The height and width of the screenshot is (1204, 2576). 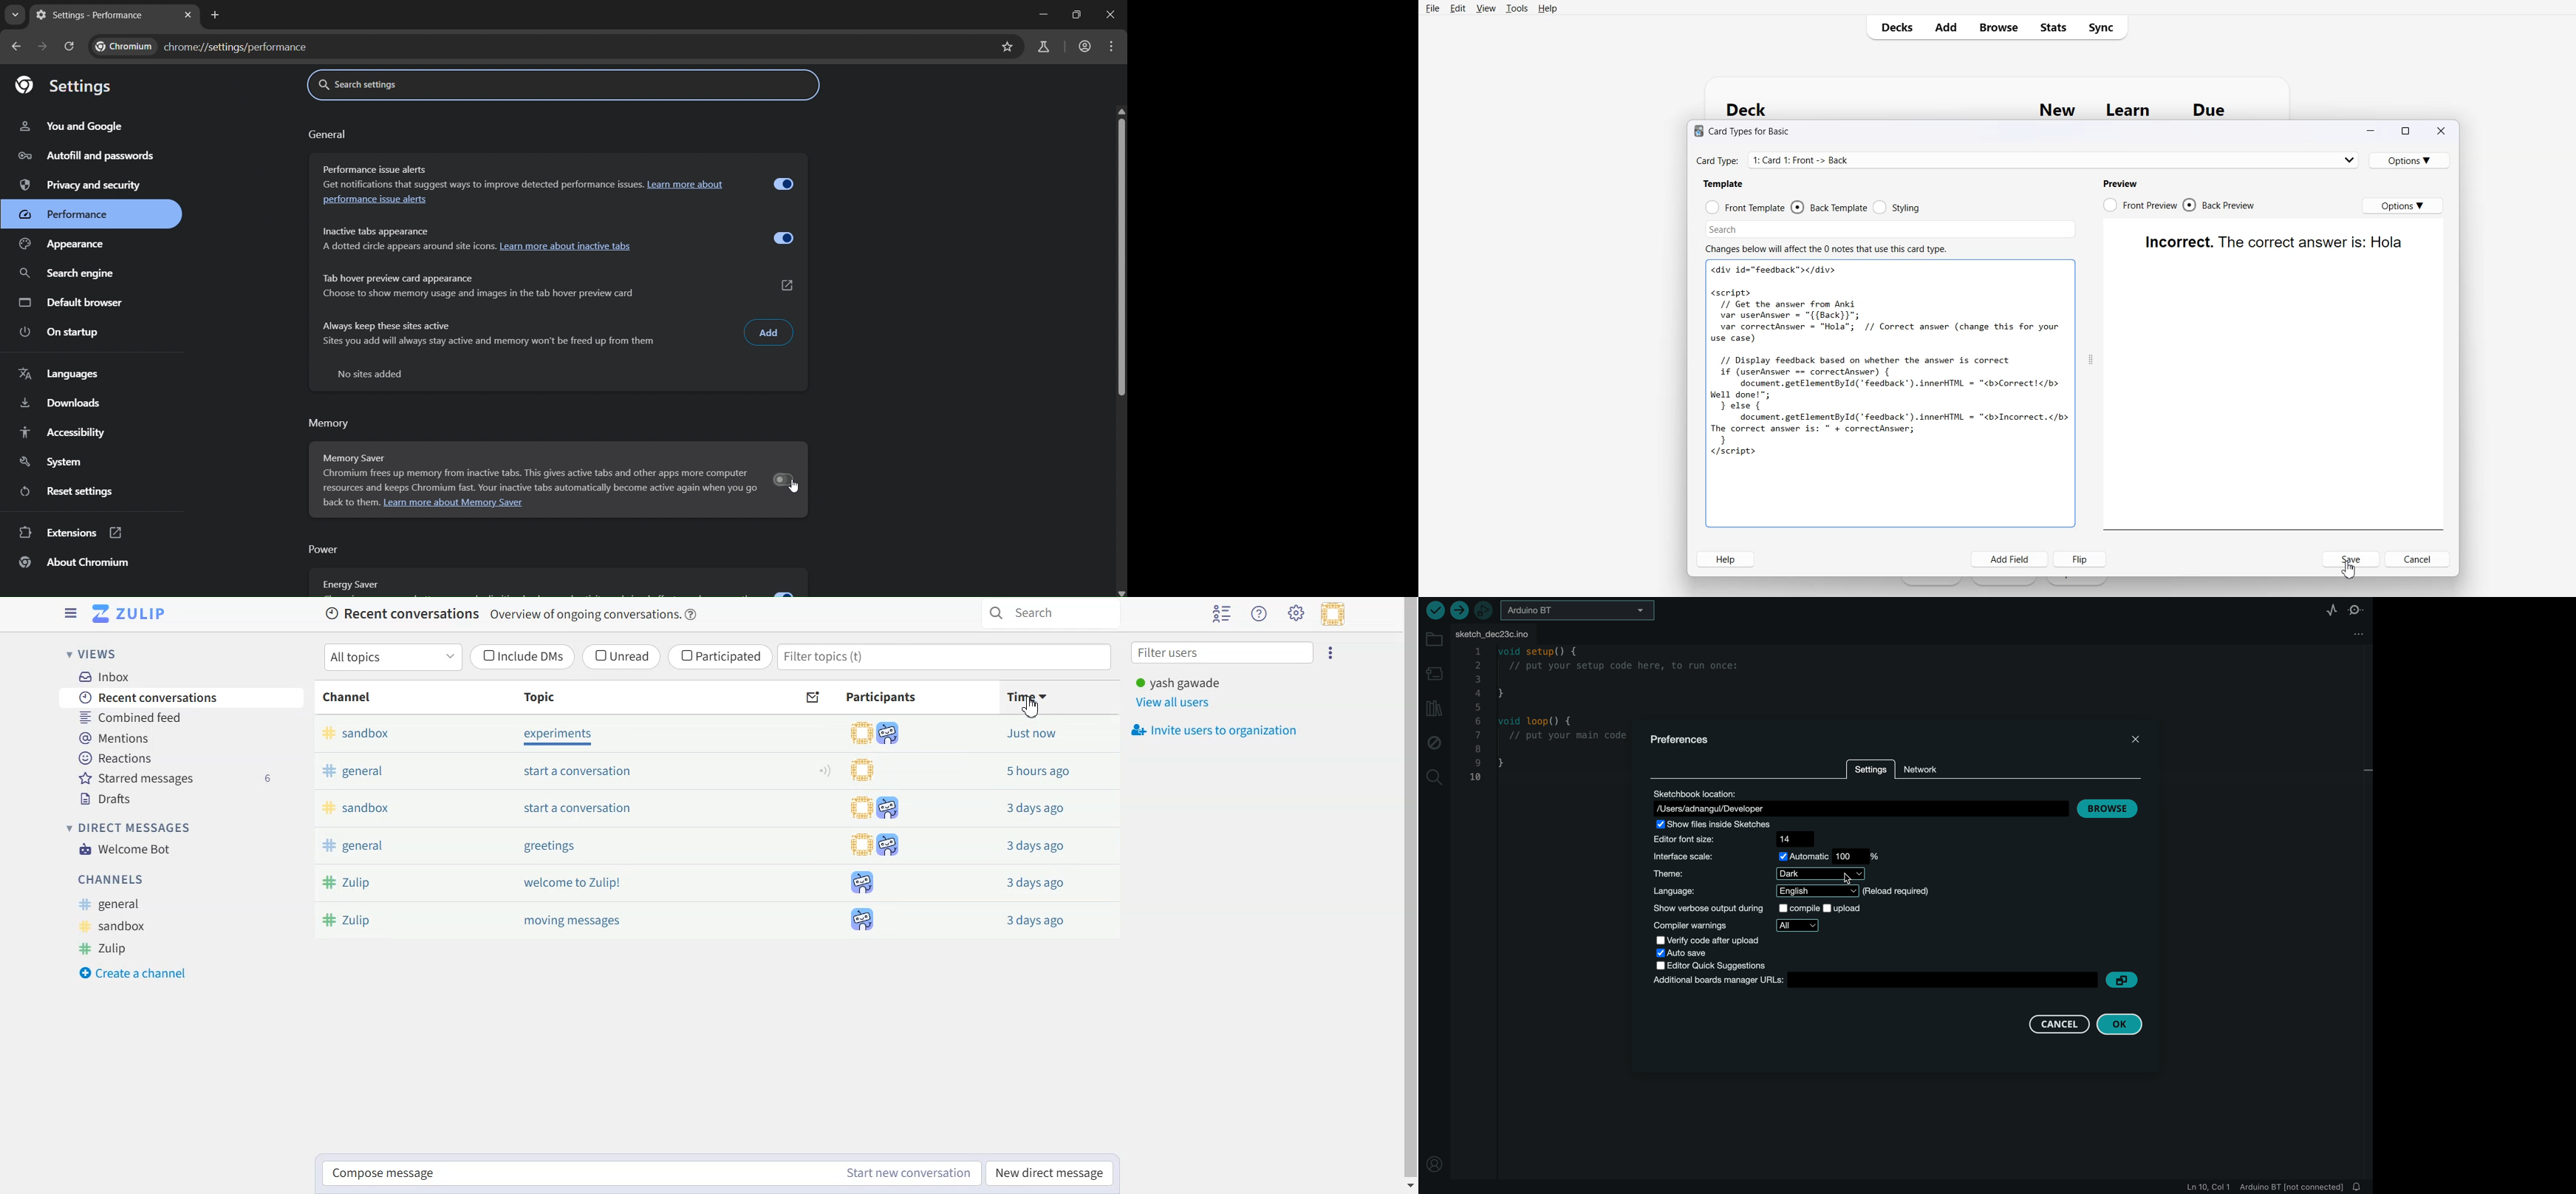 I want to click on Stats, so click(x=2051, y=27).